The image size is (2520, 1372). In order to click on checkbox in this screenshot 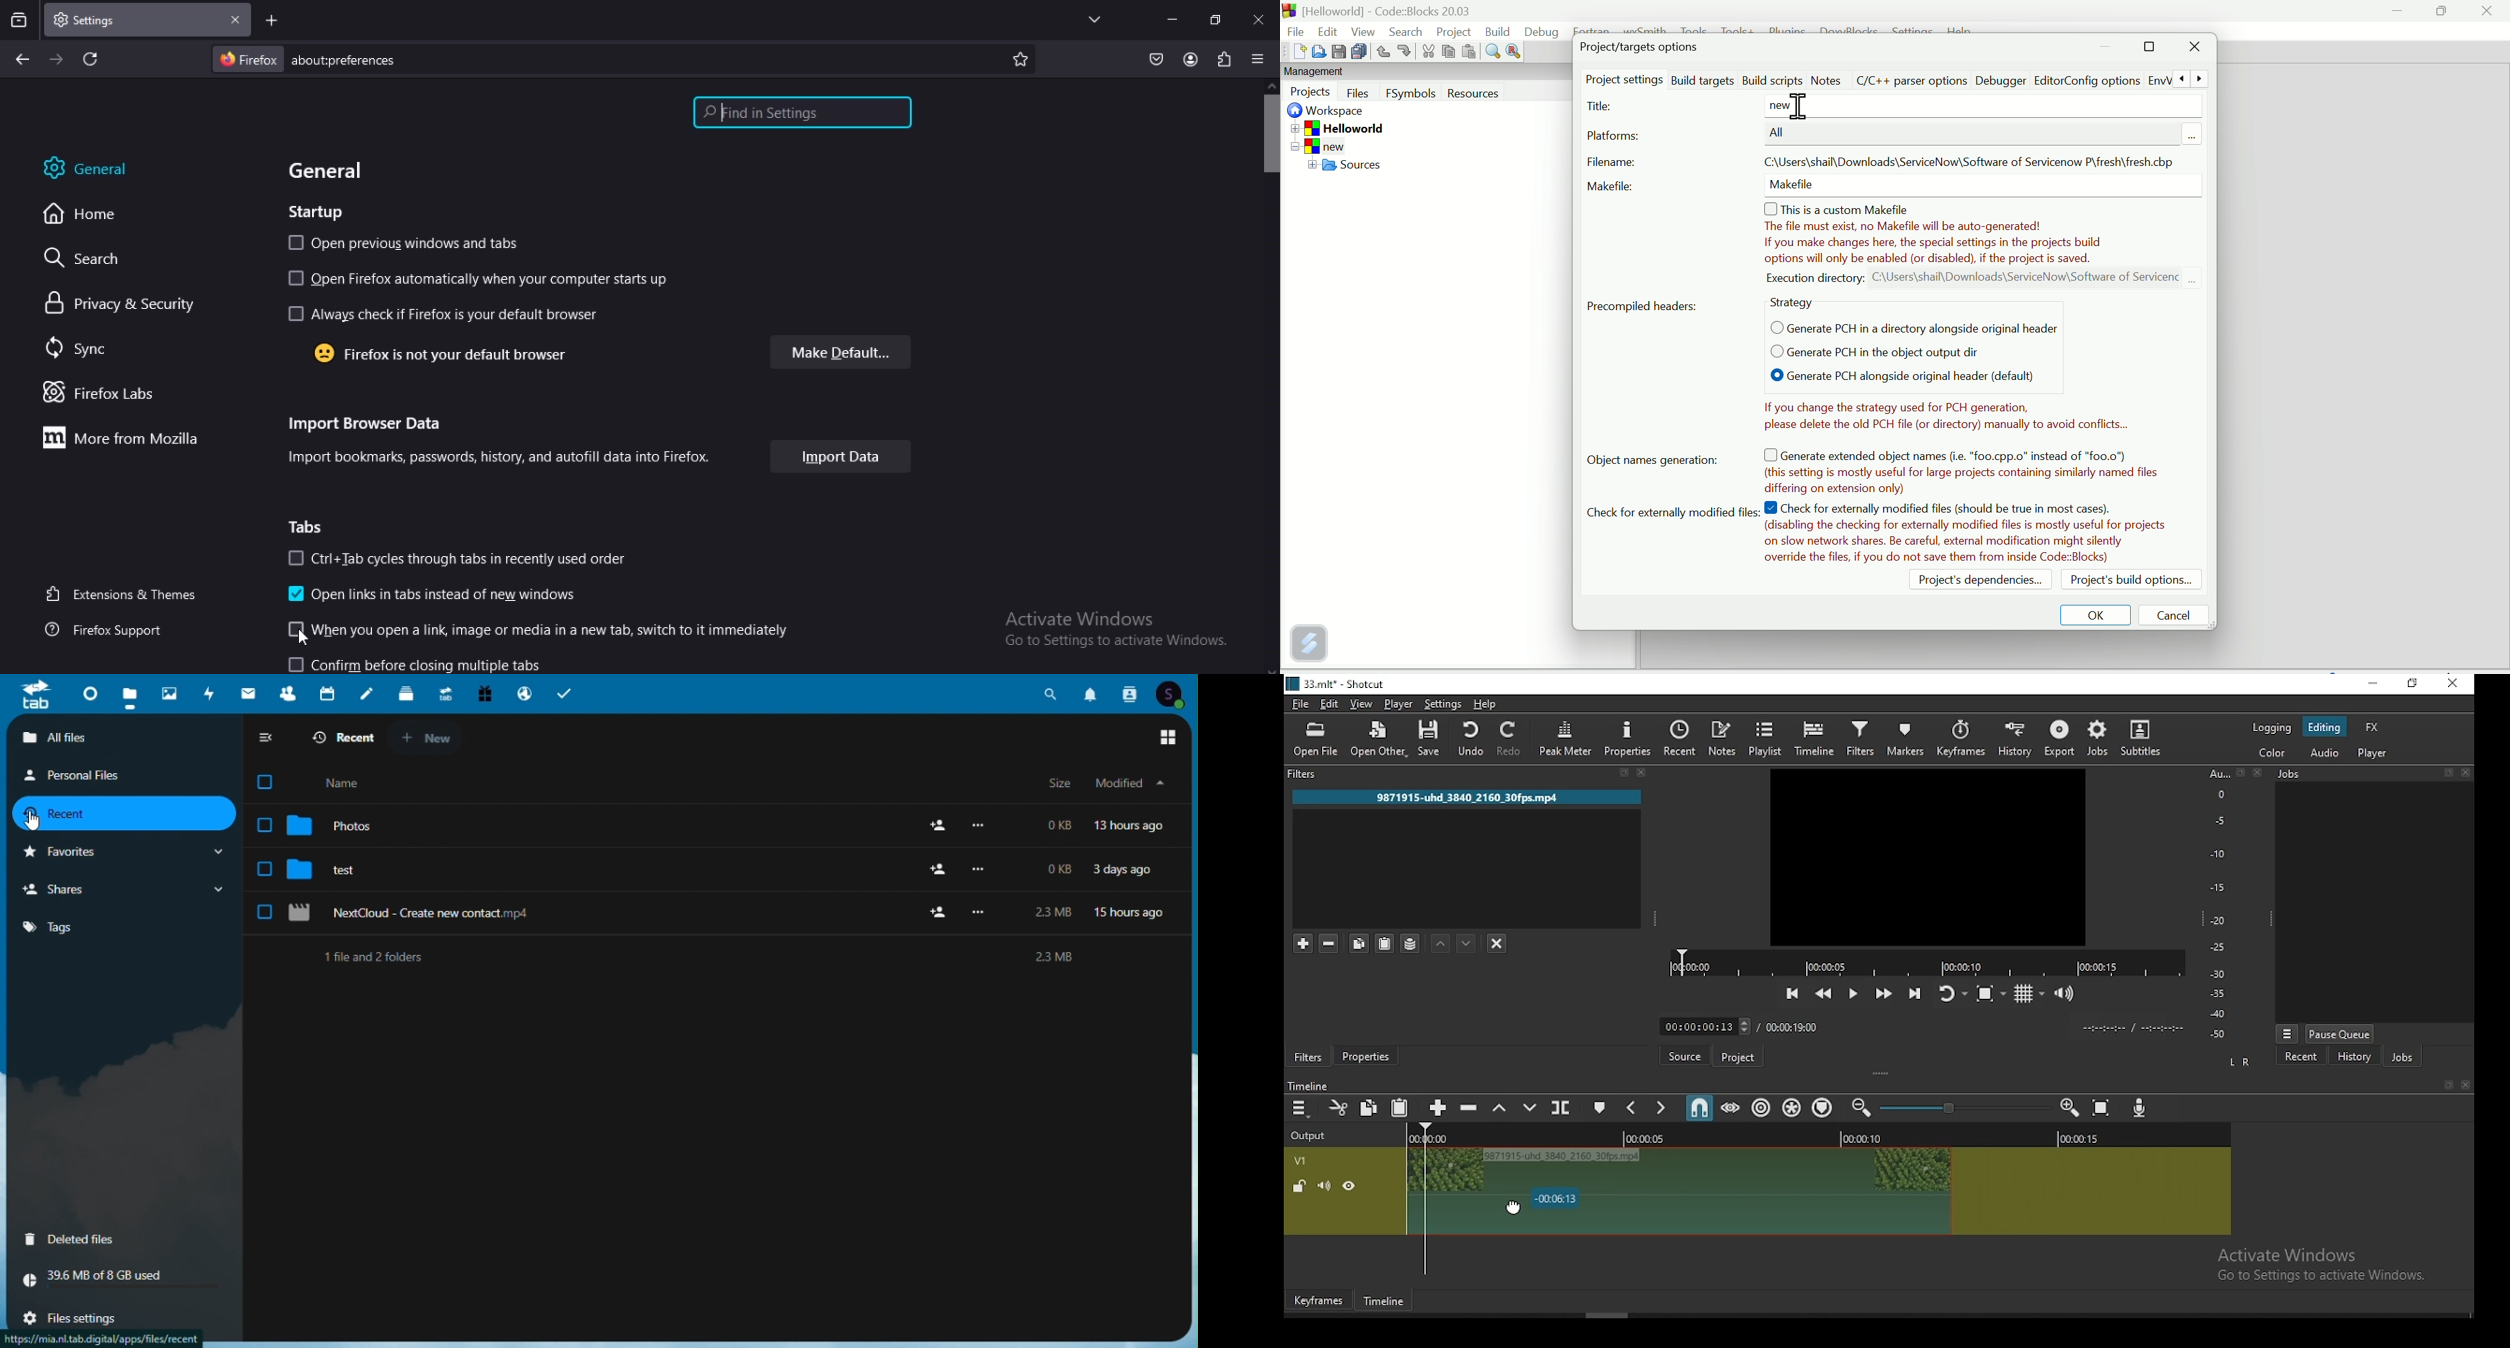, I will do `click(263, 912)`.